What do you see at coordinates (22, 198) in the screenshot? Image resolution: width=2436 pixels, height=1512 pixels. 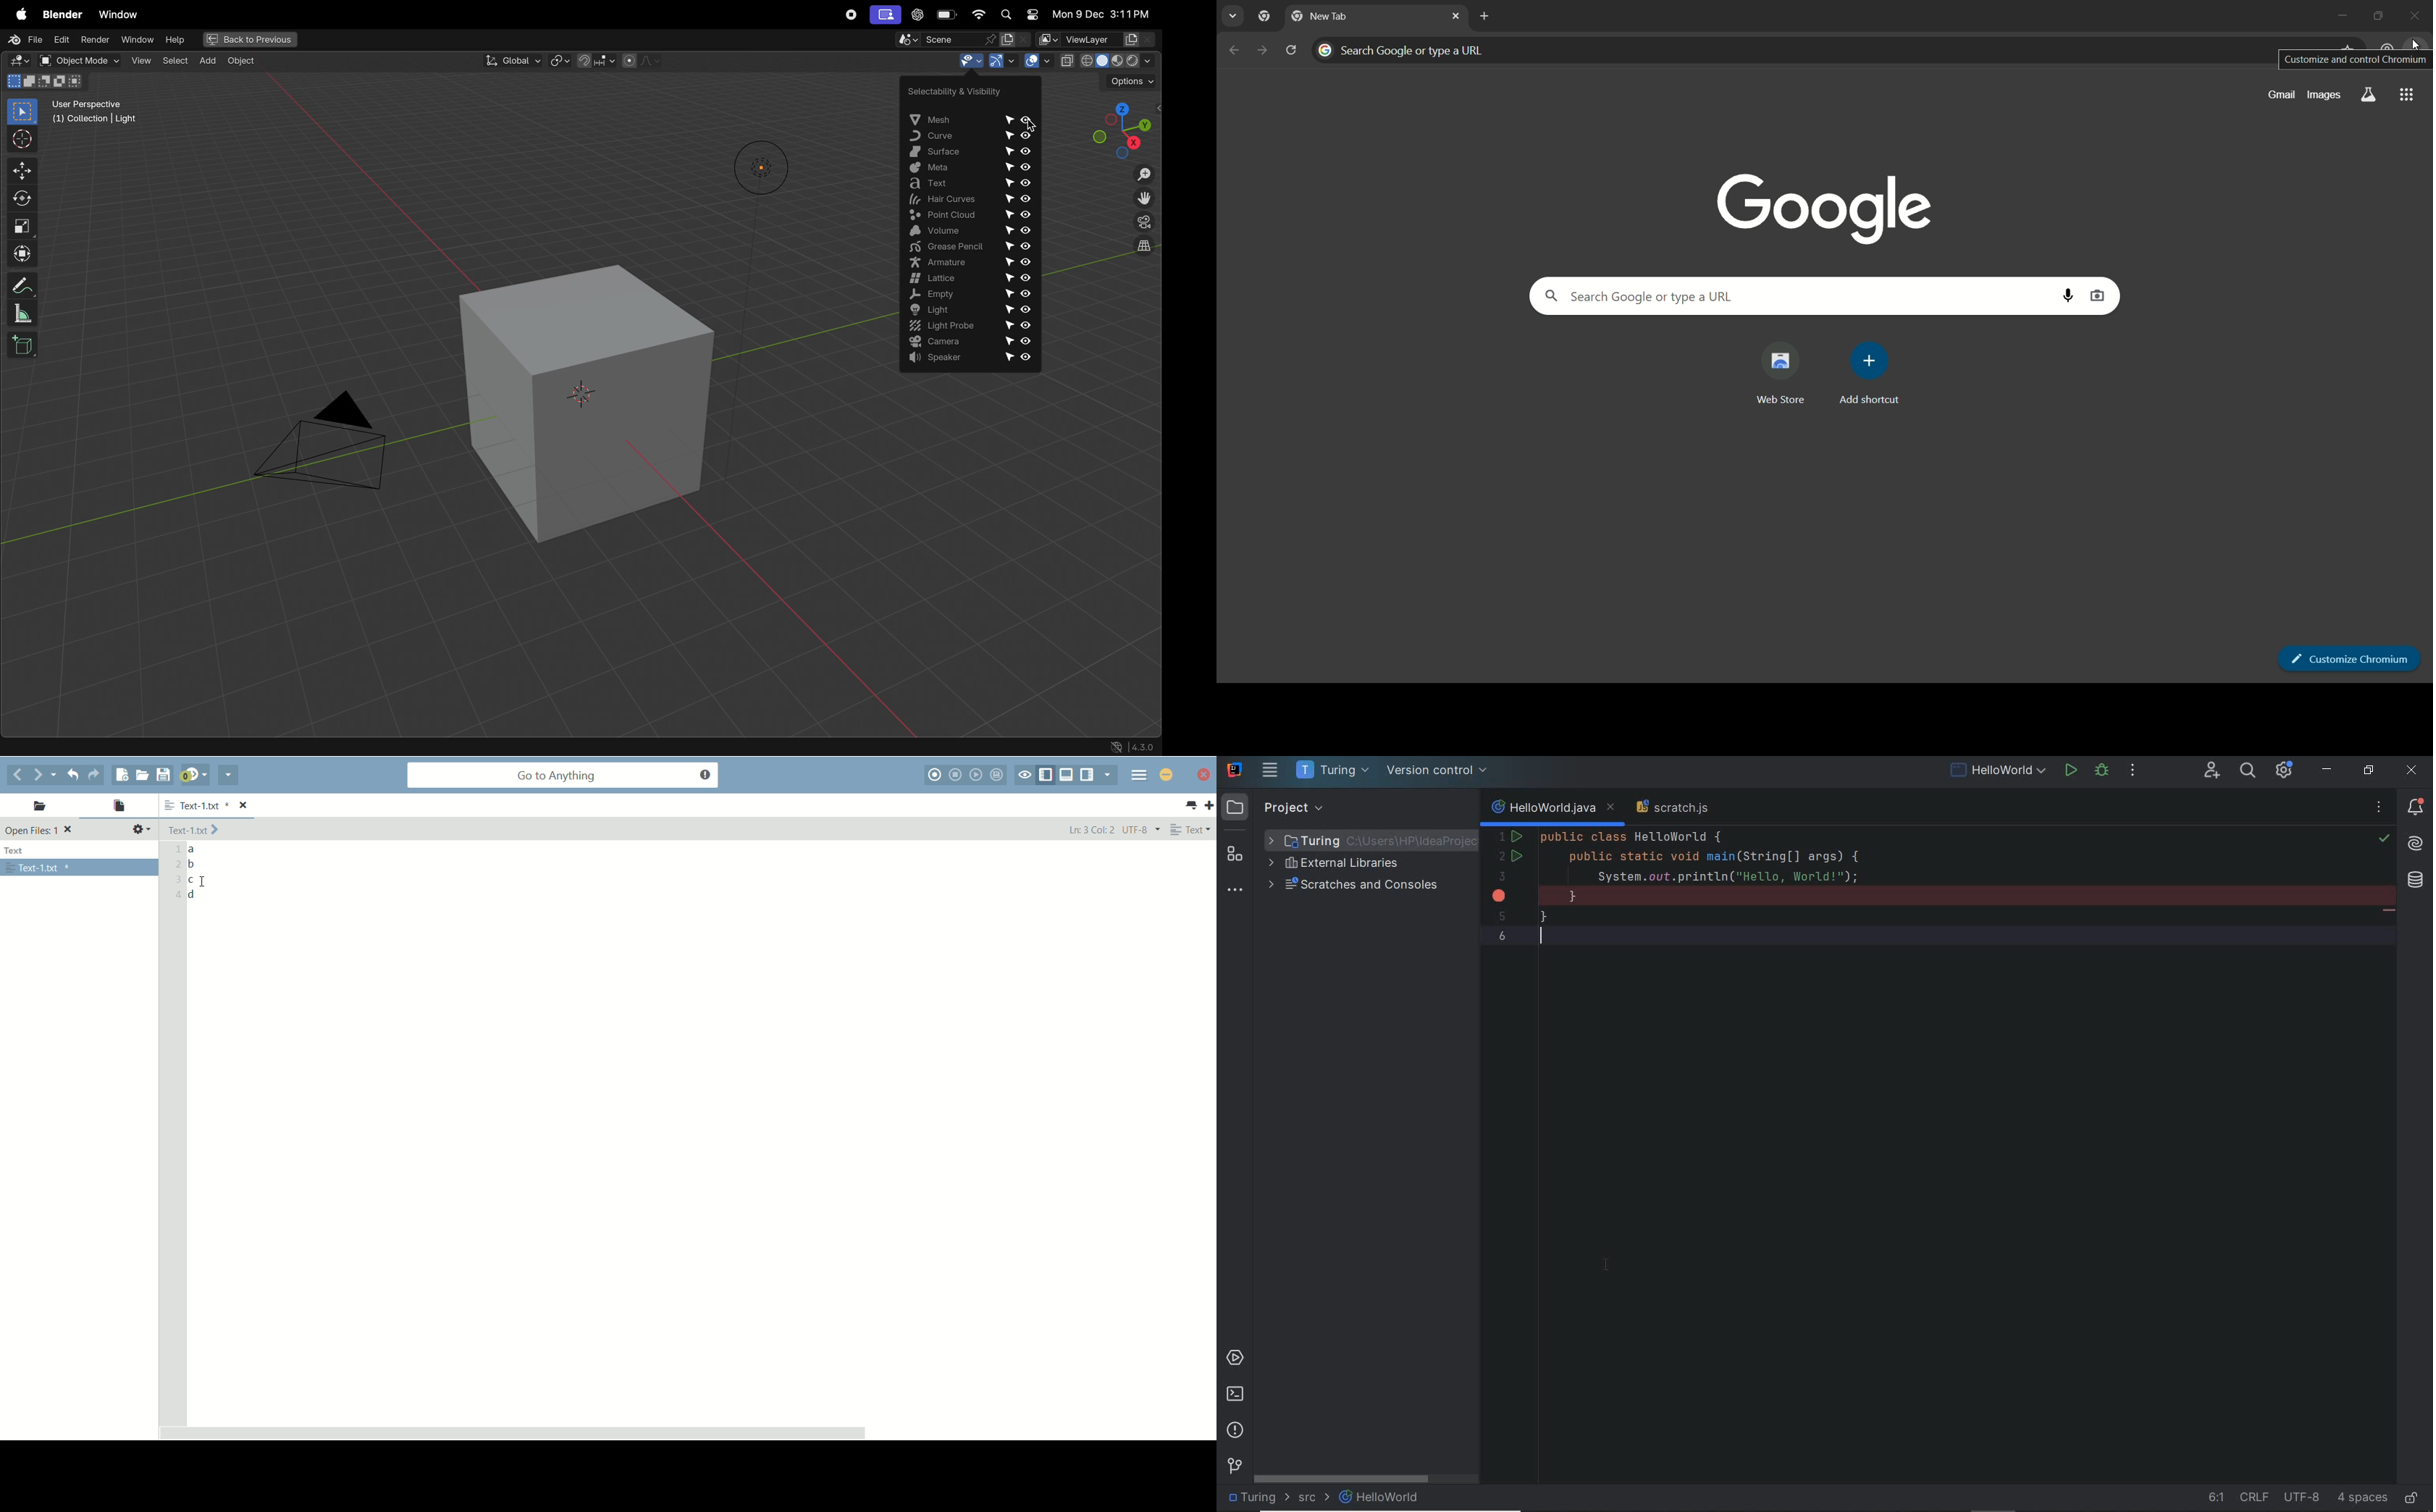 I see `rotate` at bounding box center [22, 198].